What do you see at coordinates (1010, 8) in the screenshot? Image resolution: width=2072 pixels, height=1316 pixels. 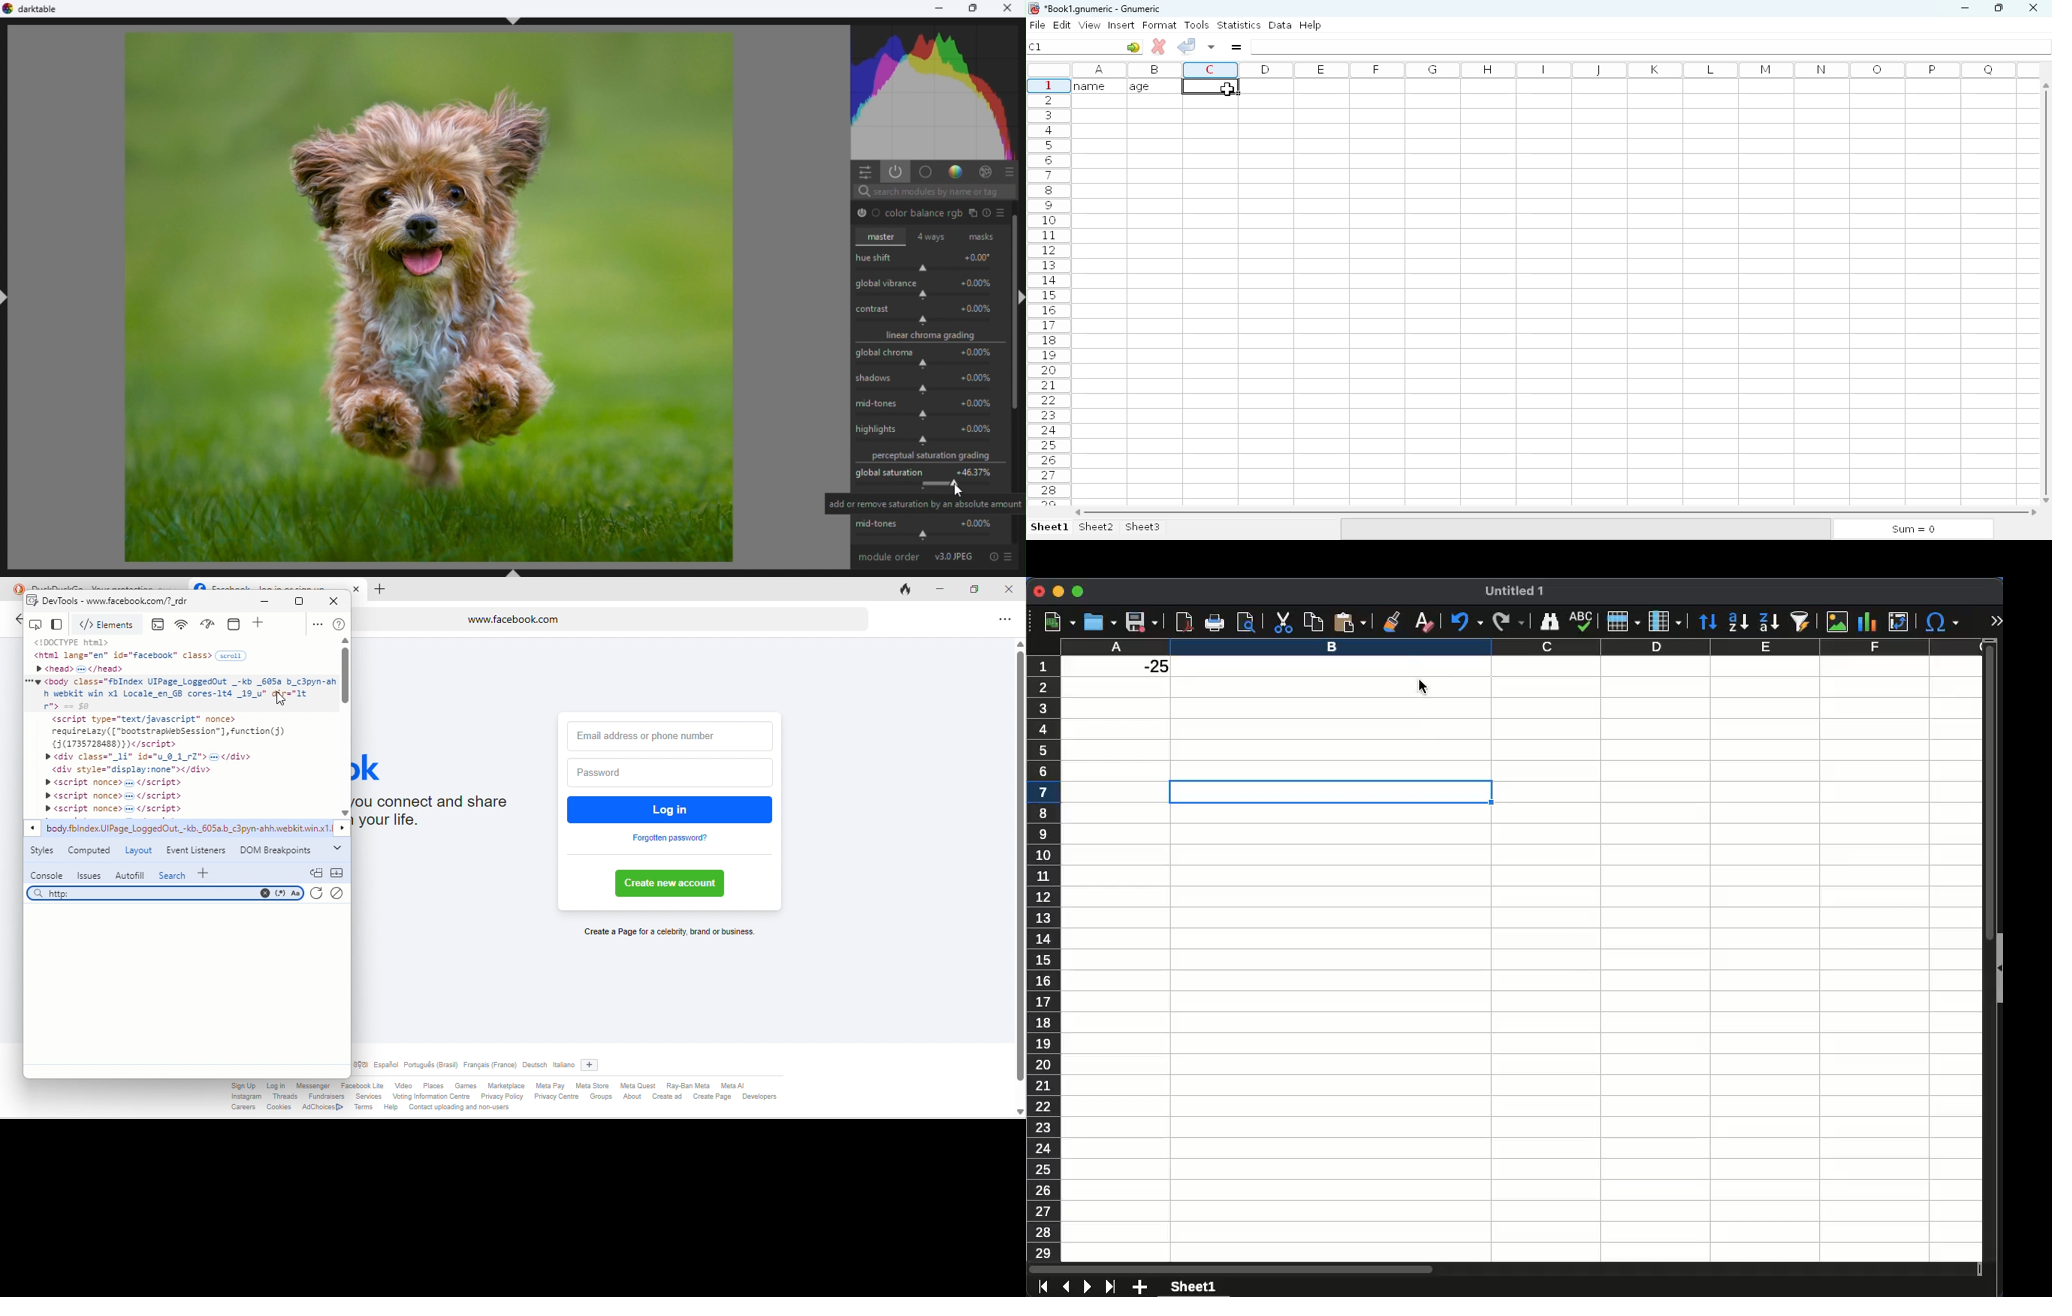 I see `Close close` at bounding box center [1010, 8].